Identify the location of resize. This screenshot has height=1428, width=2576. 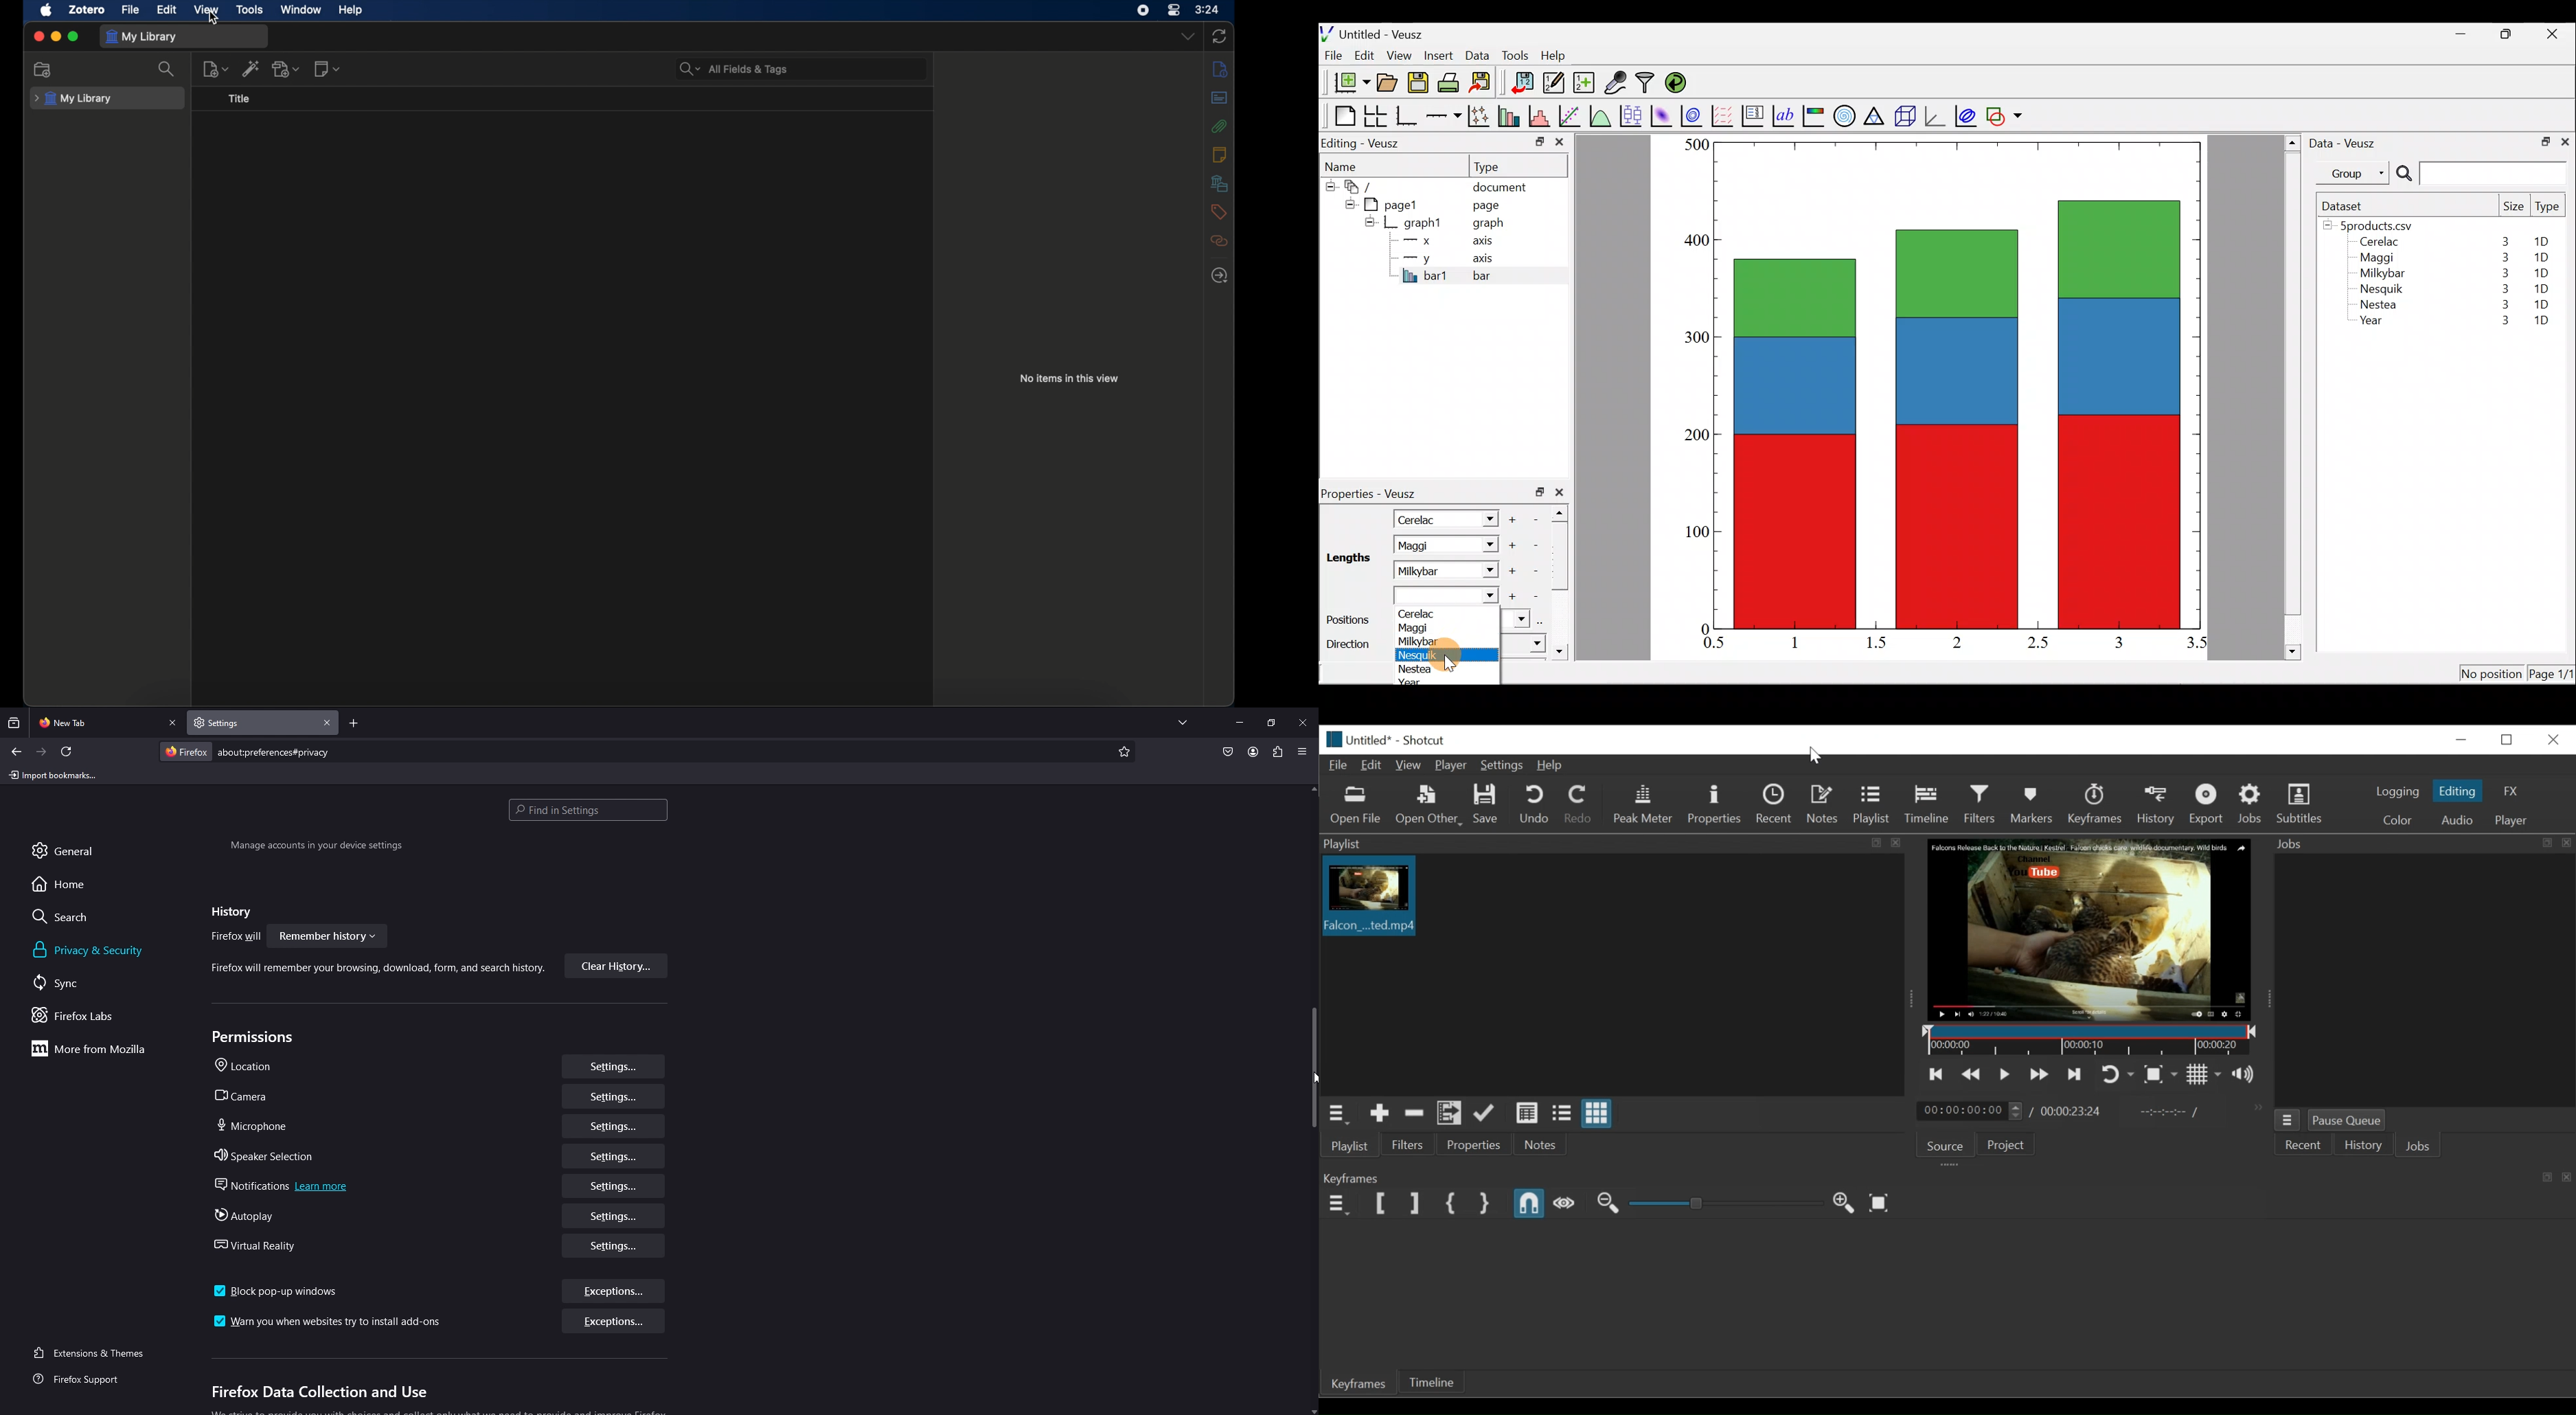
(1271, 723).